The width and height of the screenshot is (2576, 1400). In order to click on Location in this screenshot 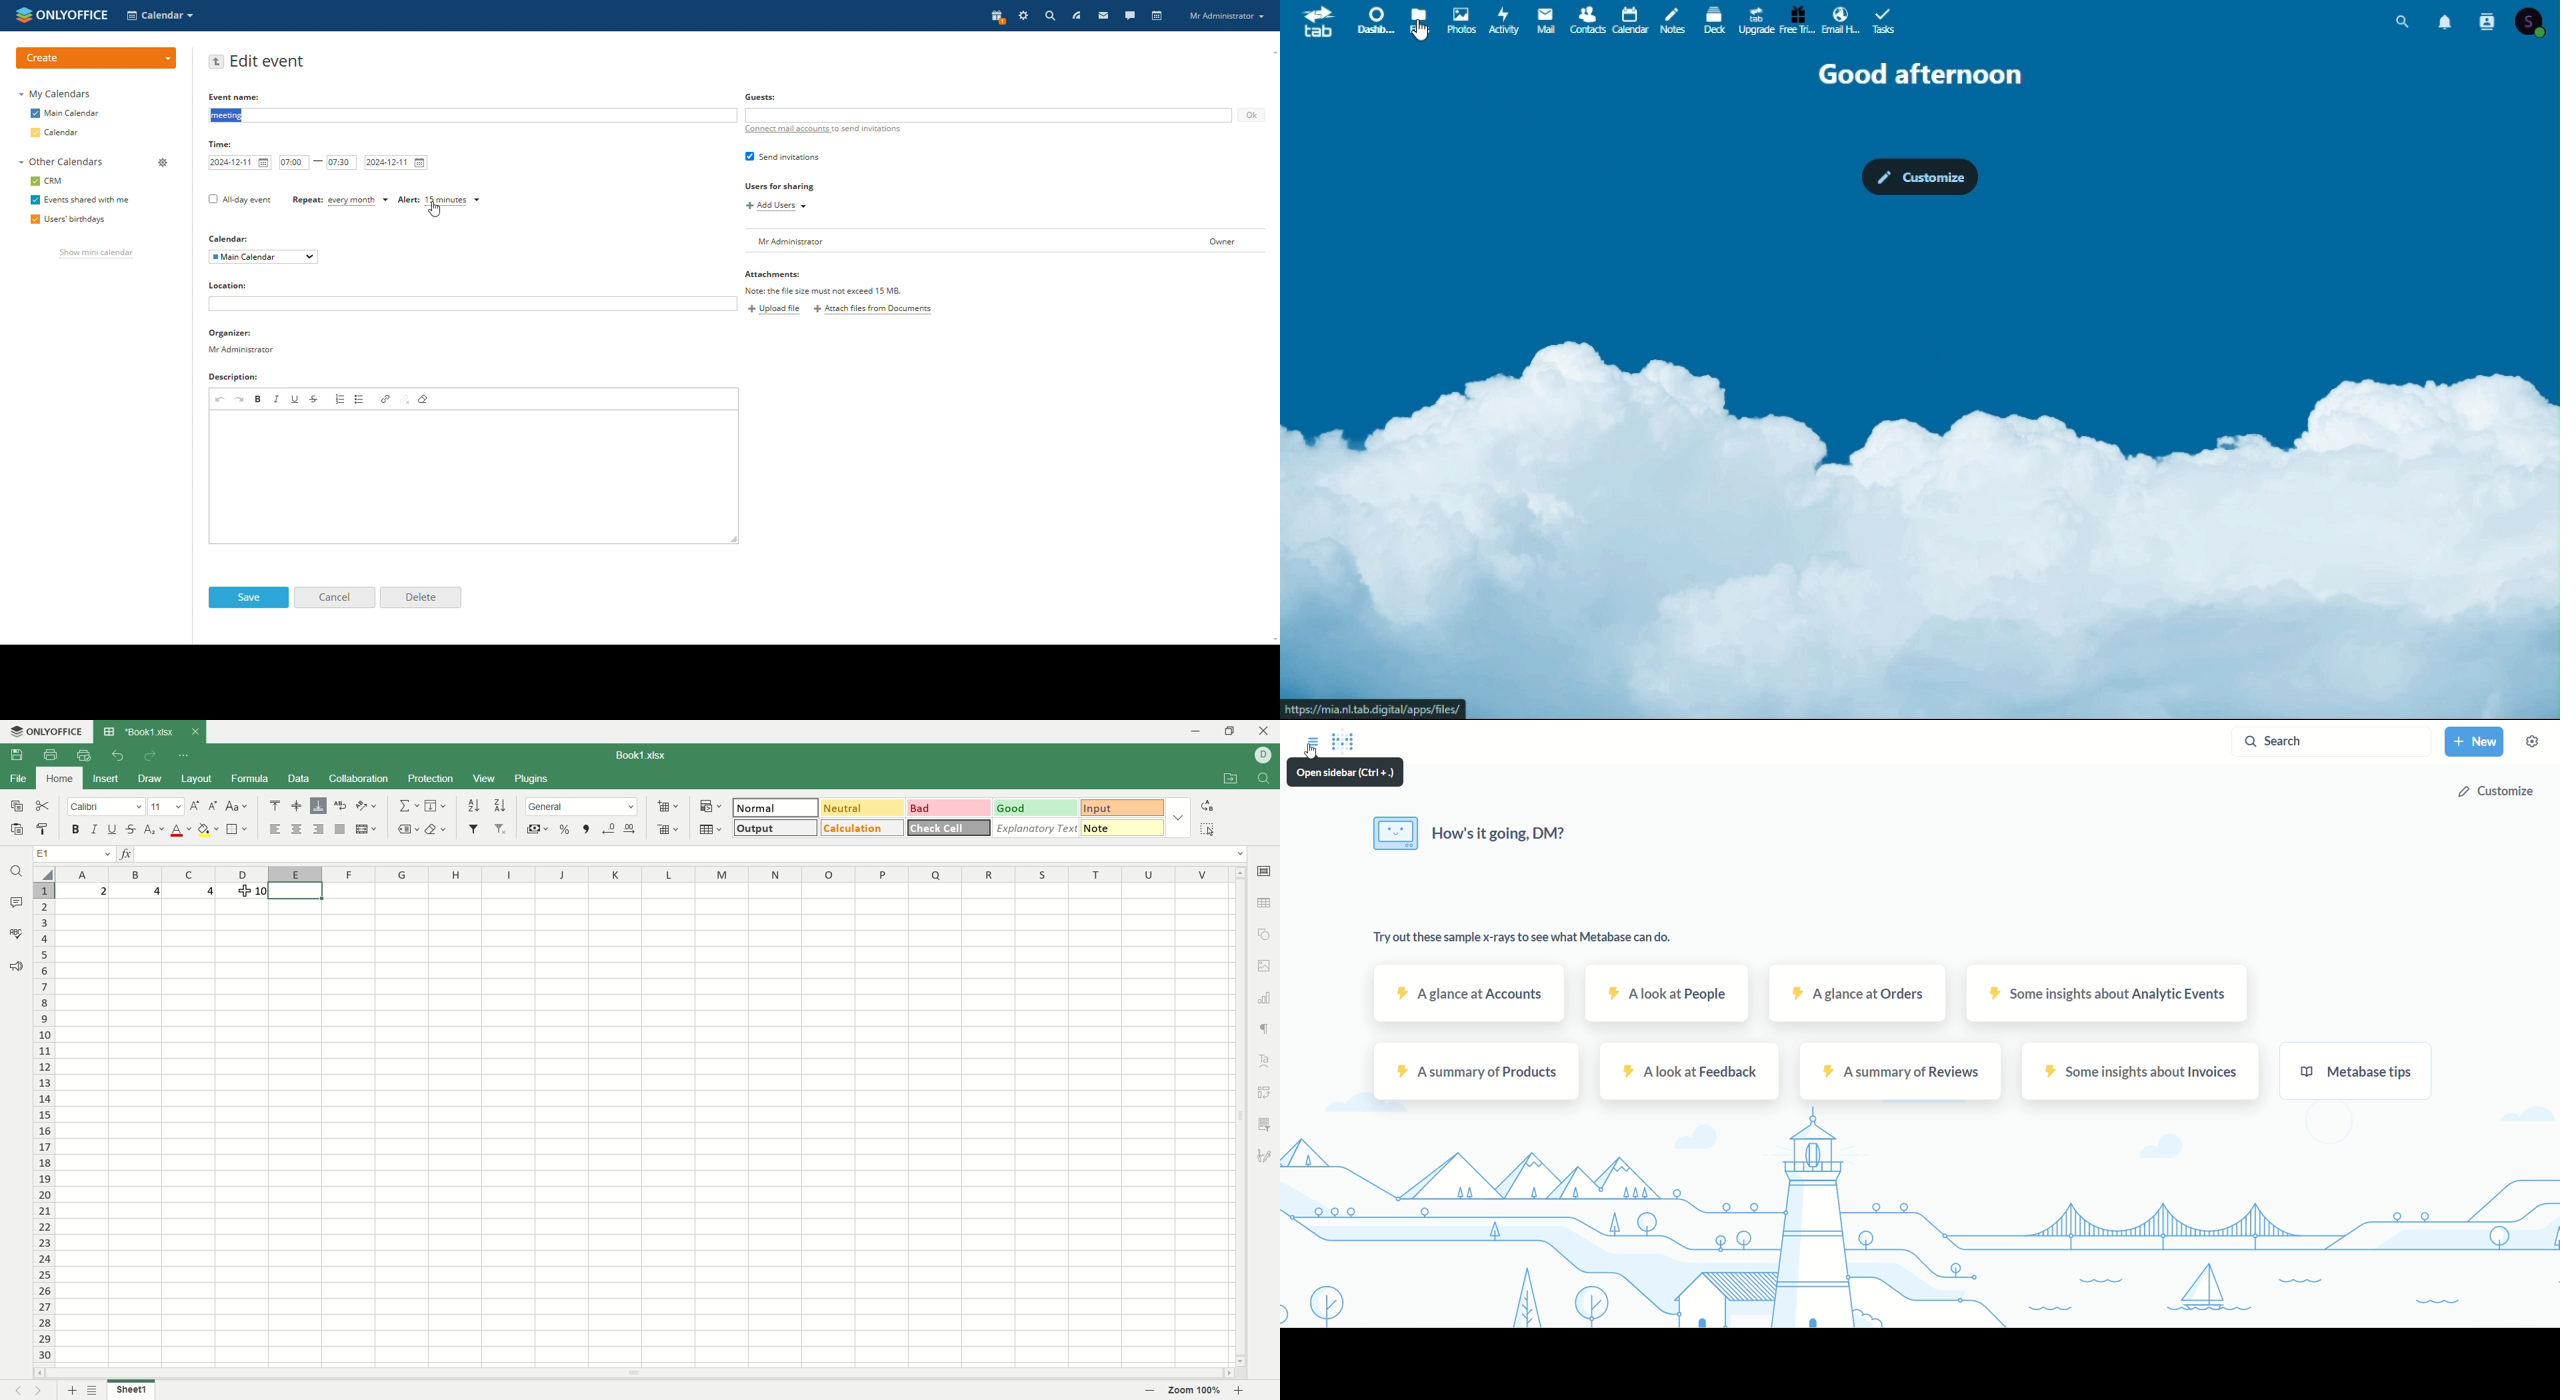, I will do `click(230, 287)`.